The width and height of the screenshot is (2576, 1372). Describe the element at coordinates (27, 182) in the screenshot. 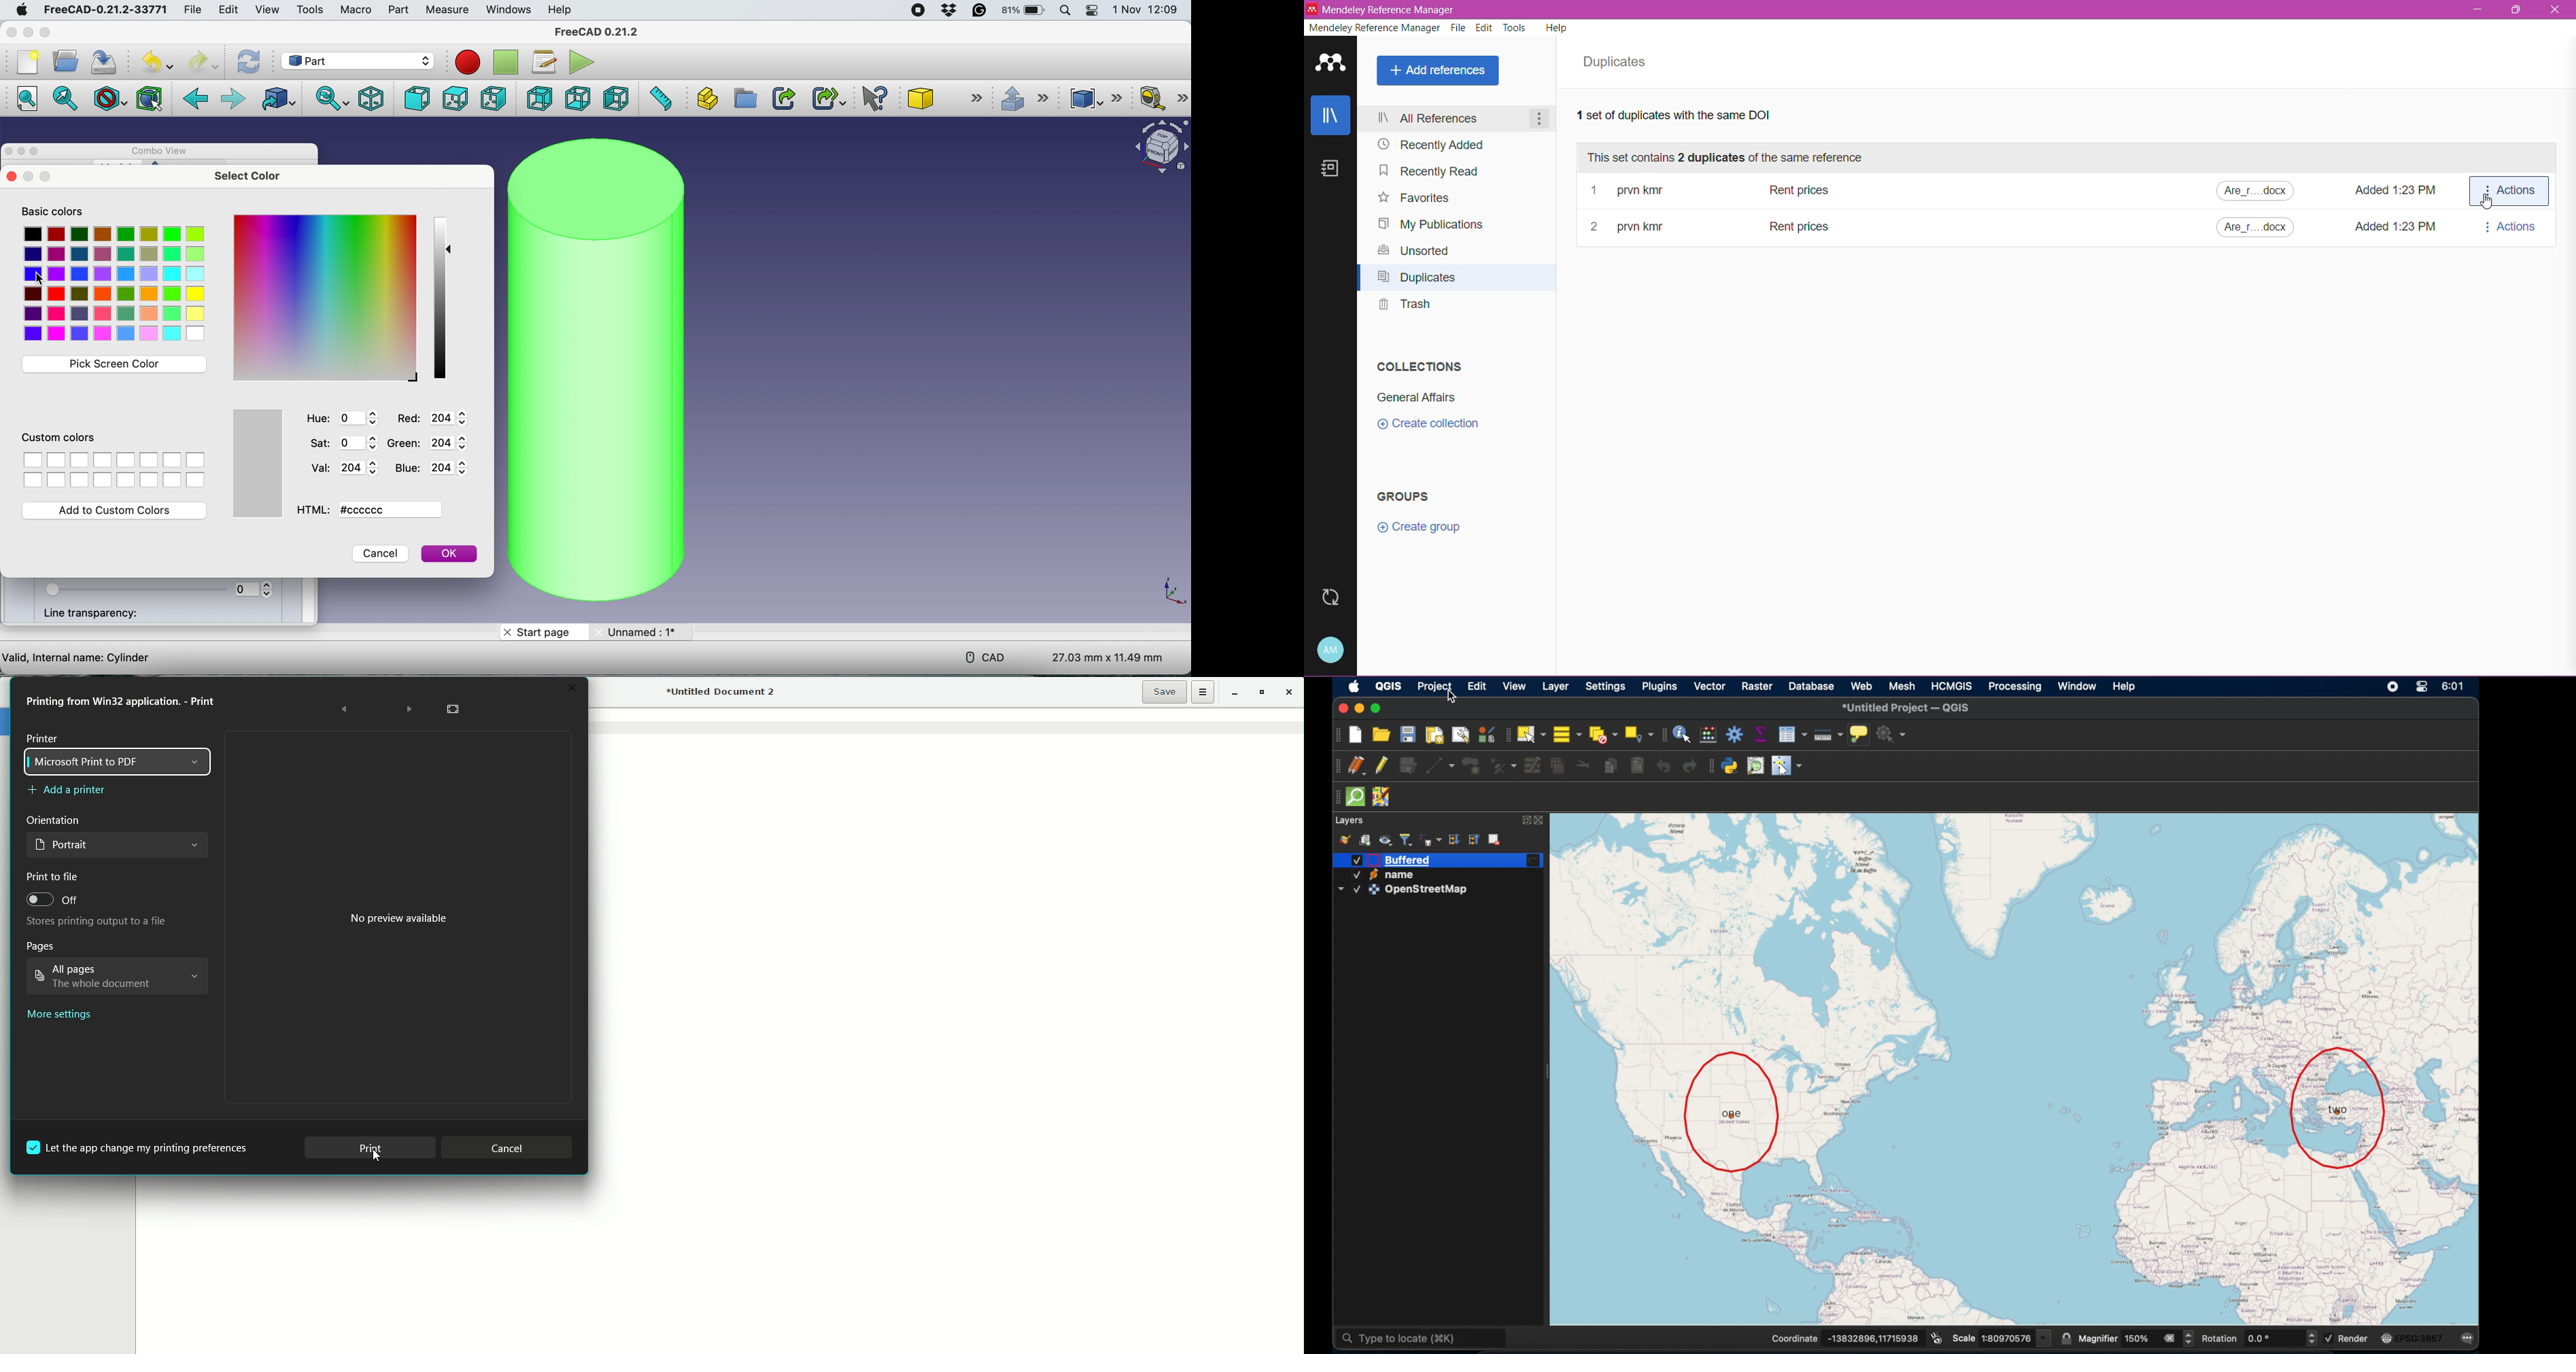

I see `close` at that location.